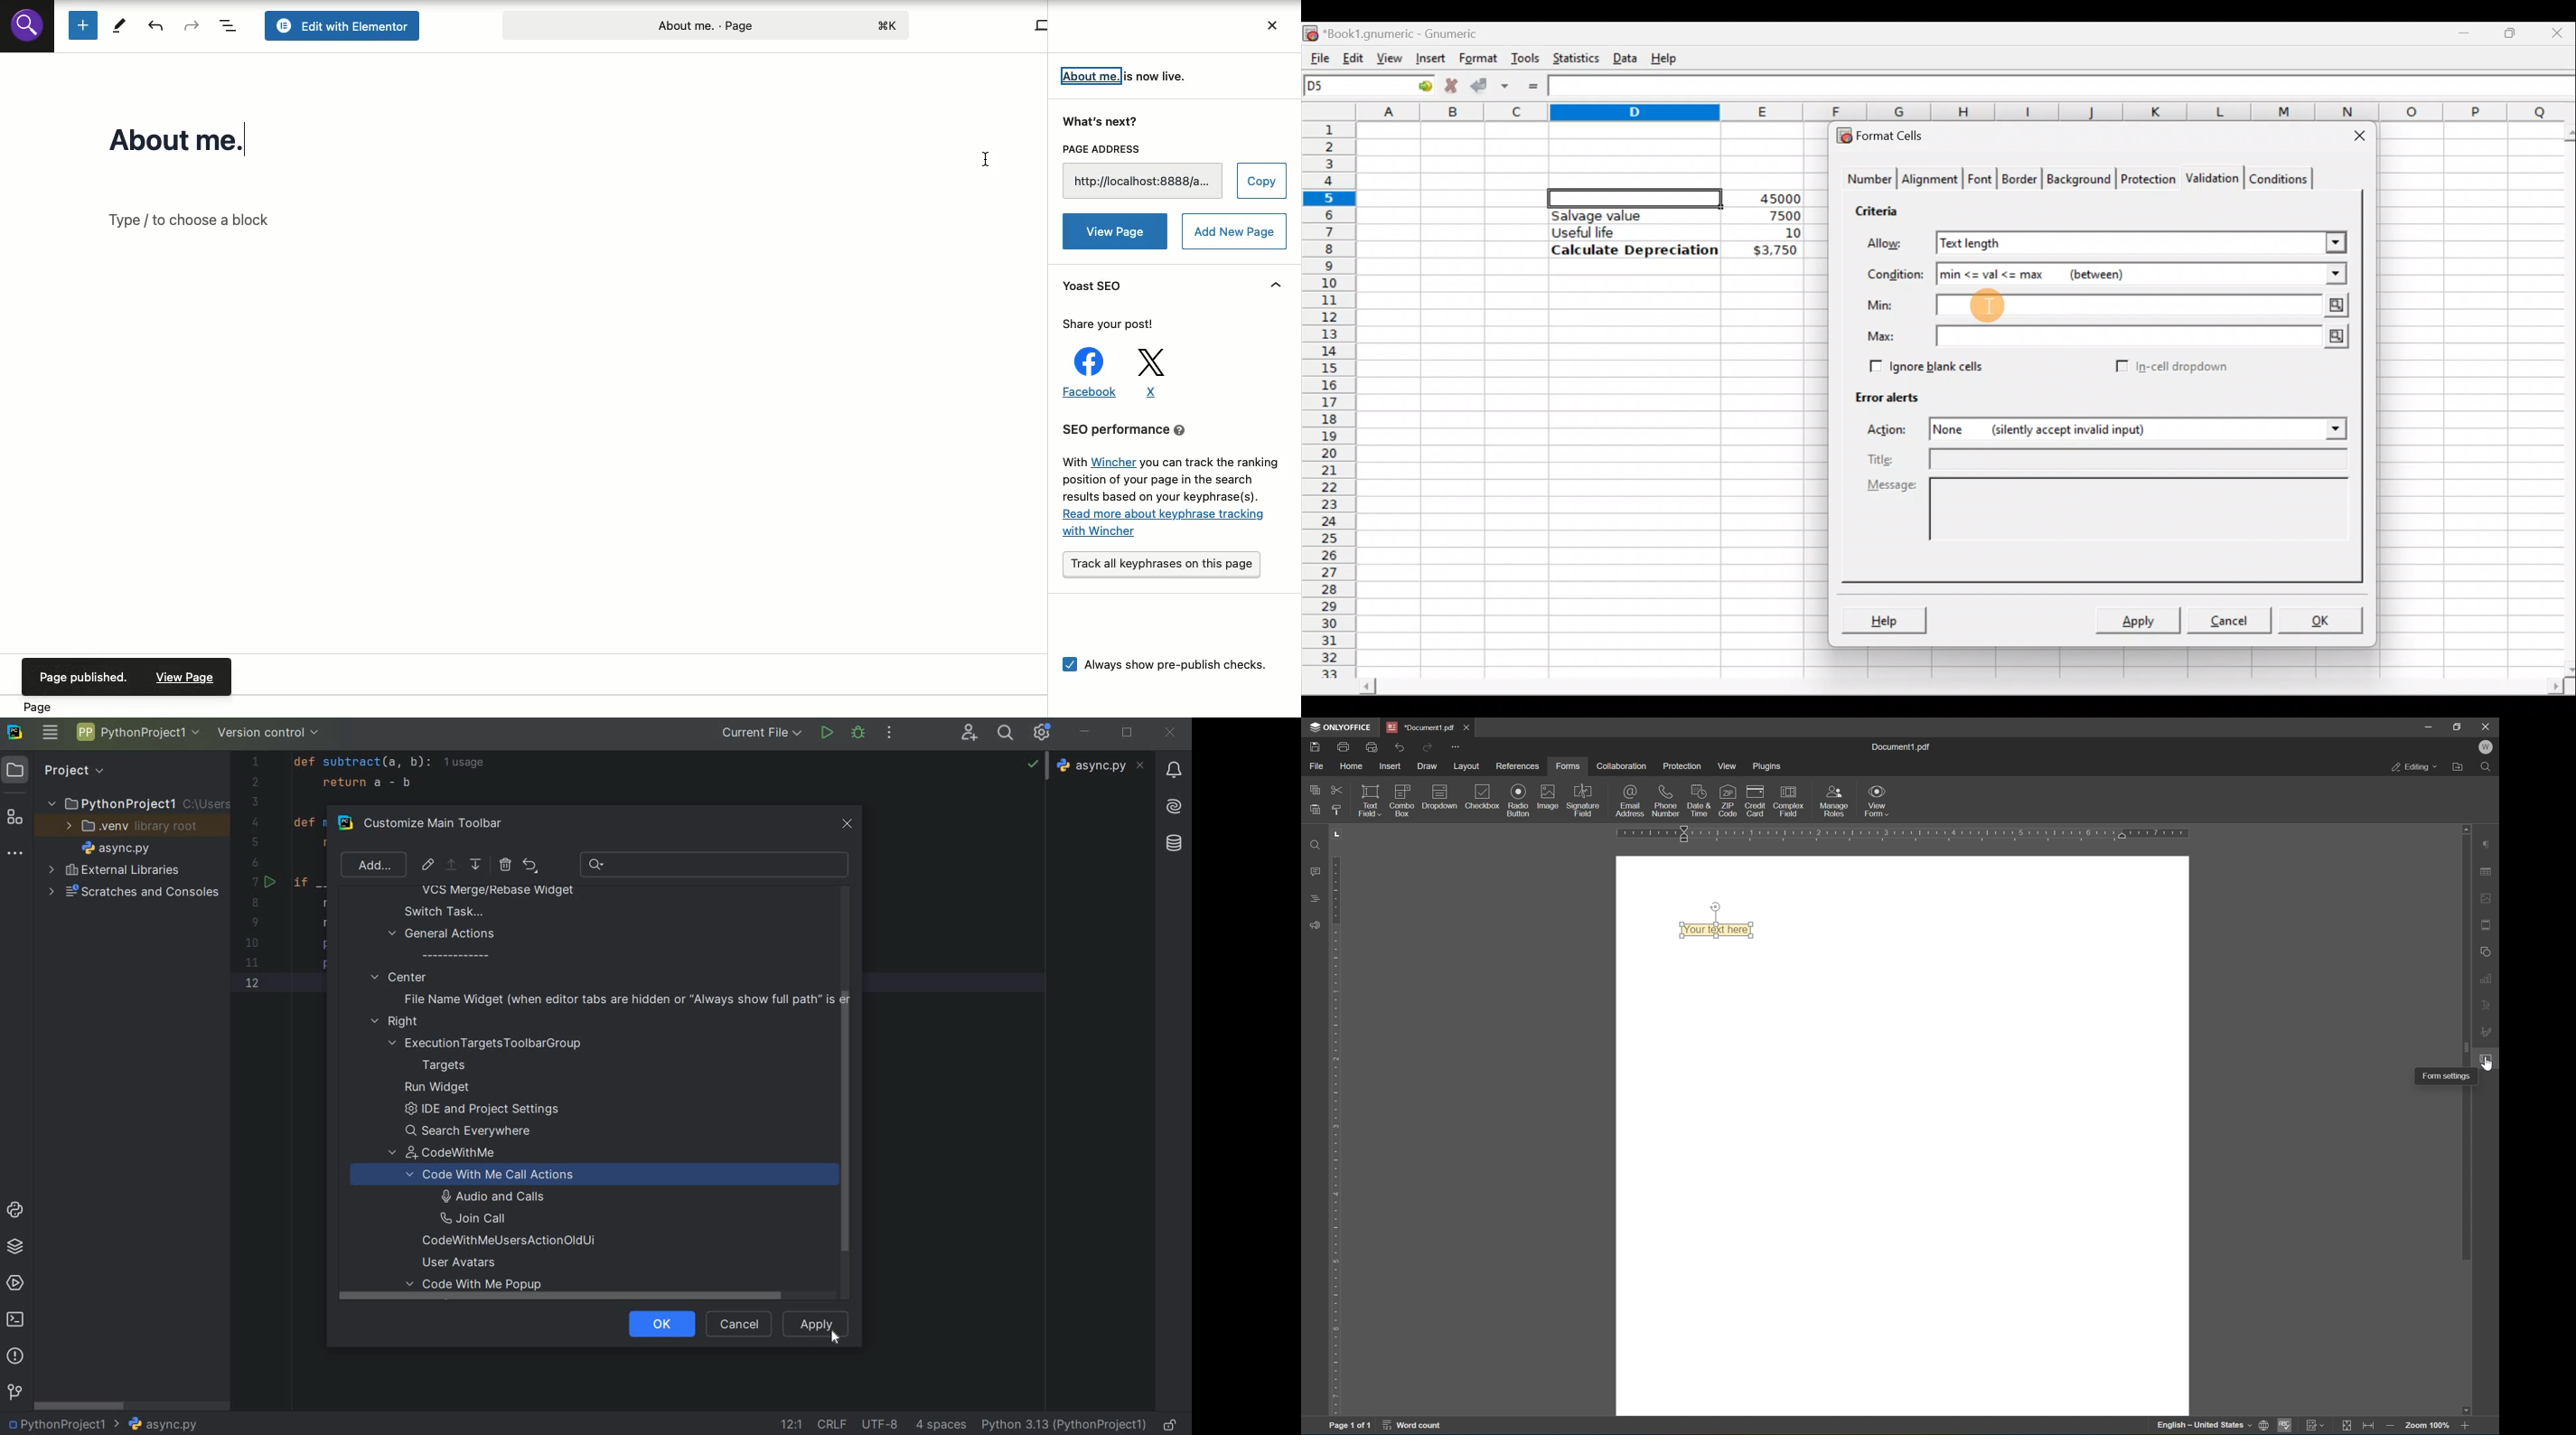 The width and height of the screenshot is (2576, 1456). I want to click on Add new block, so click(81, 25).